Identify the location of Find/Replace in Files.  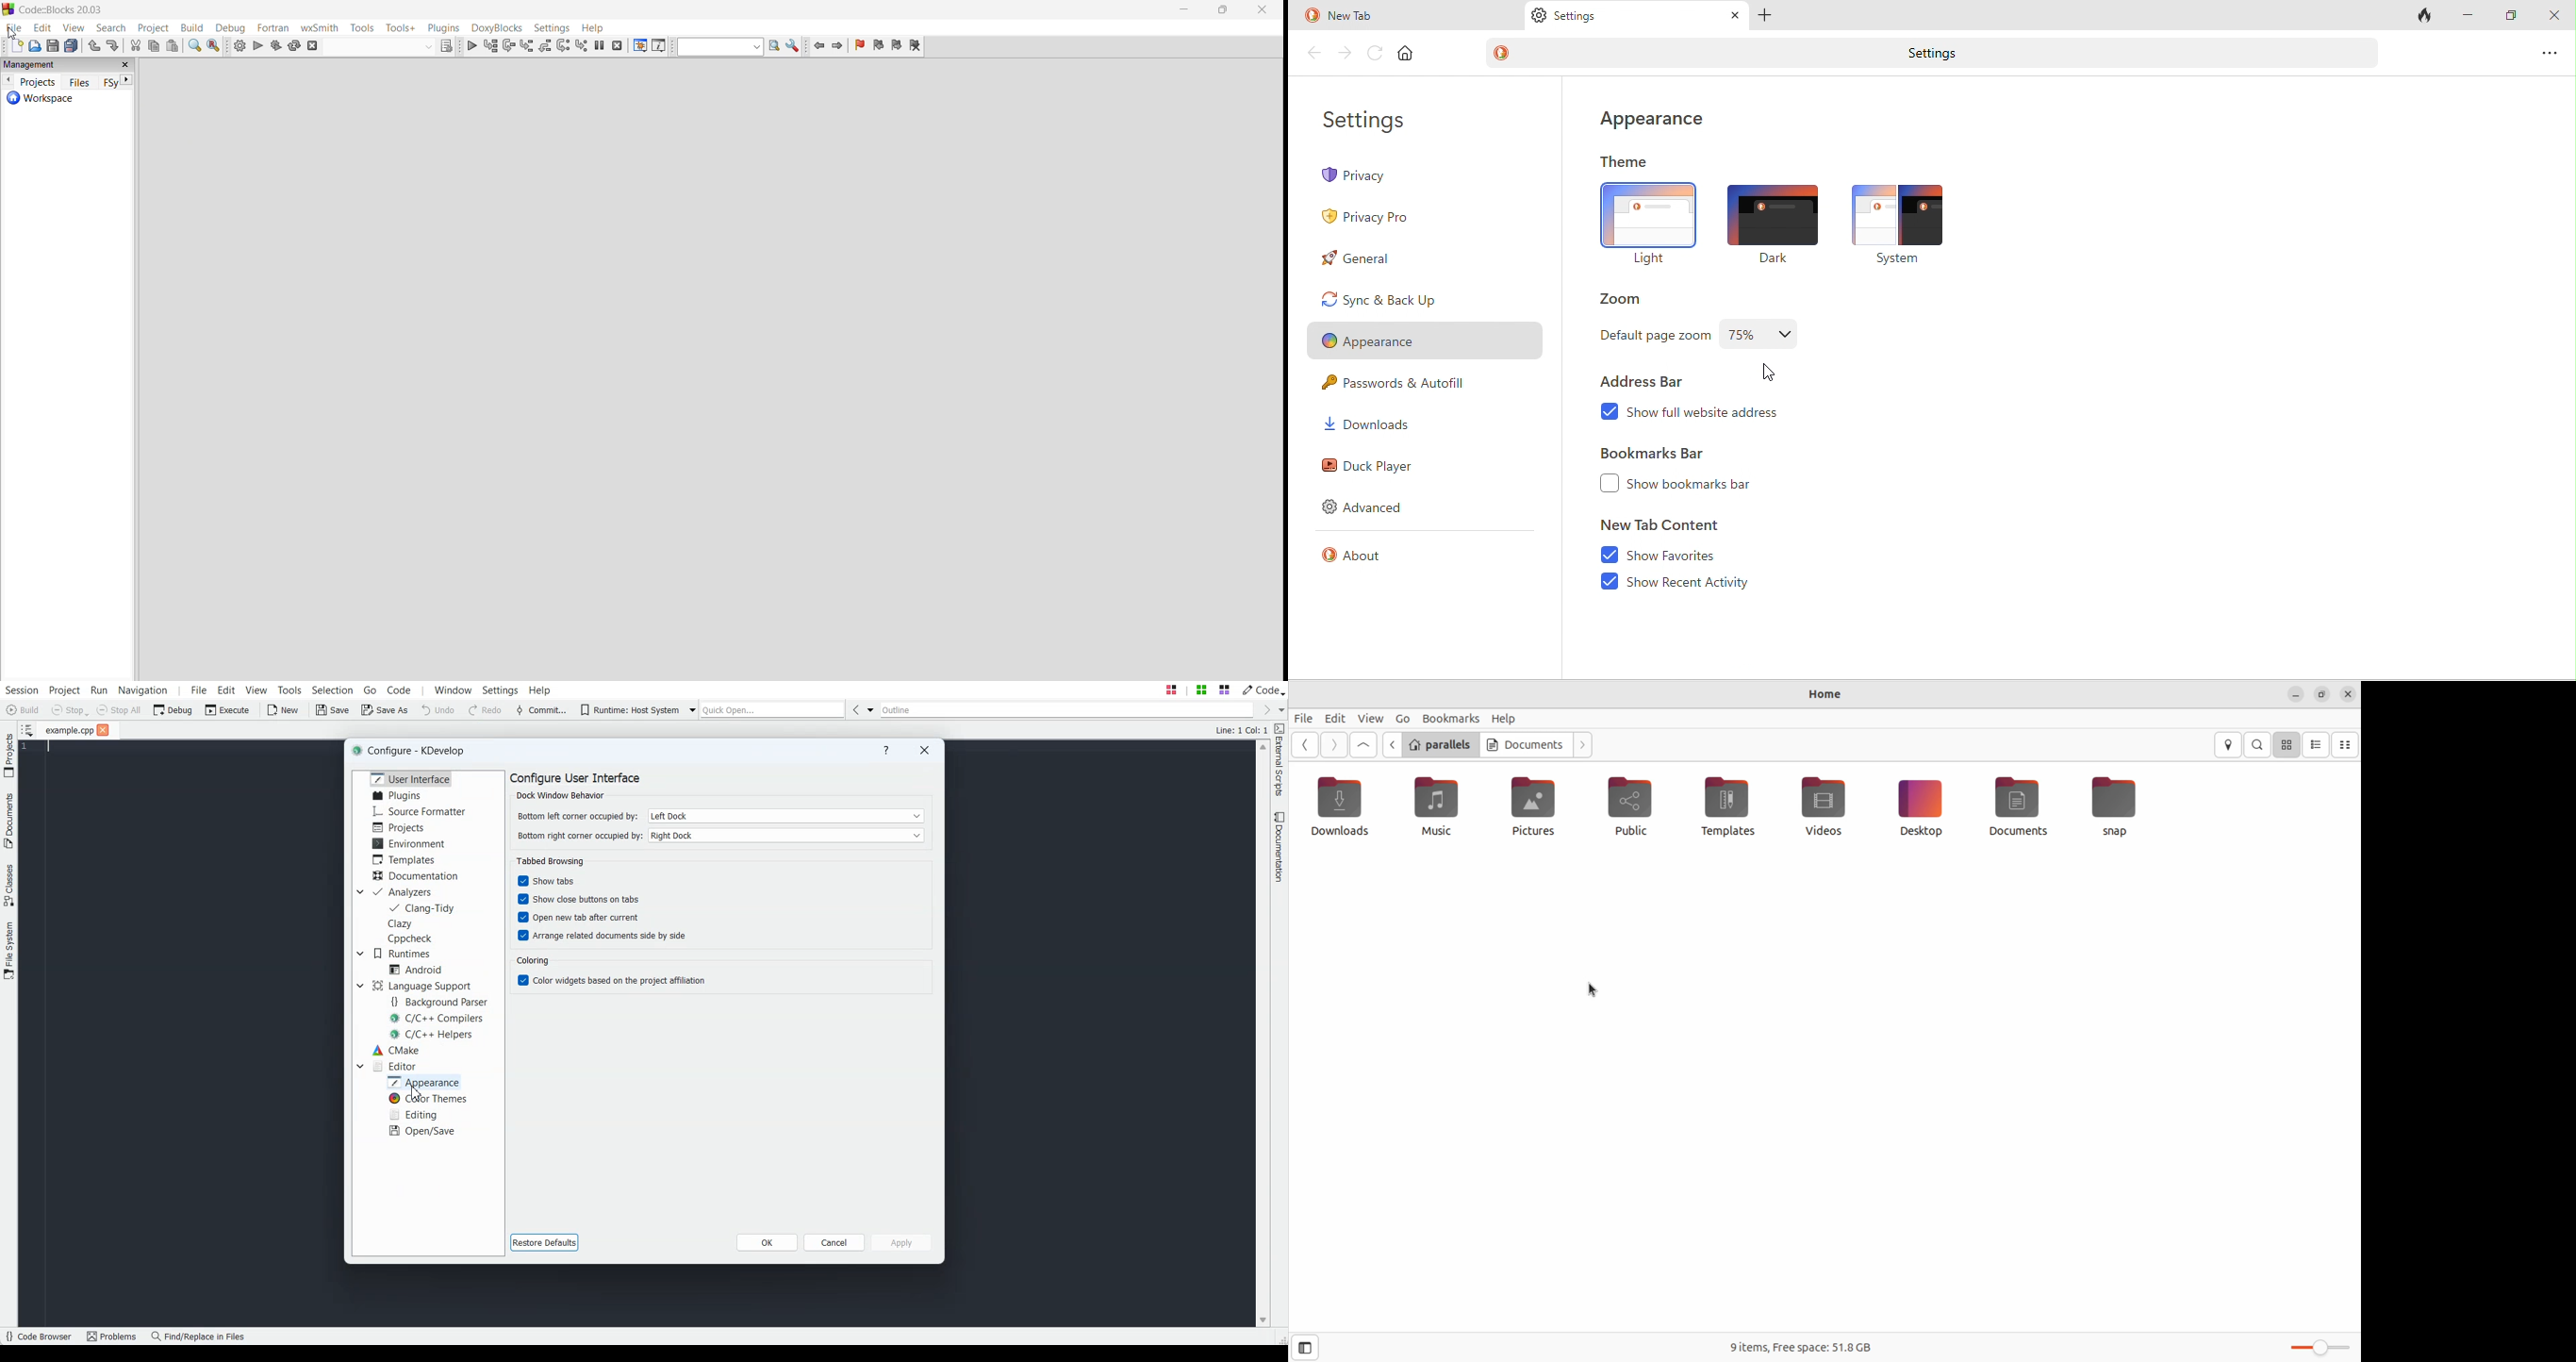
(199, 1337).